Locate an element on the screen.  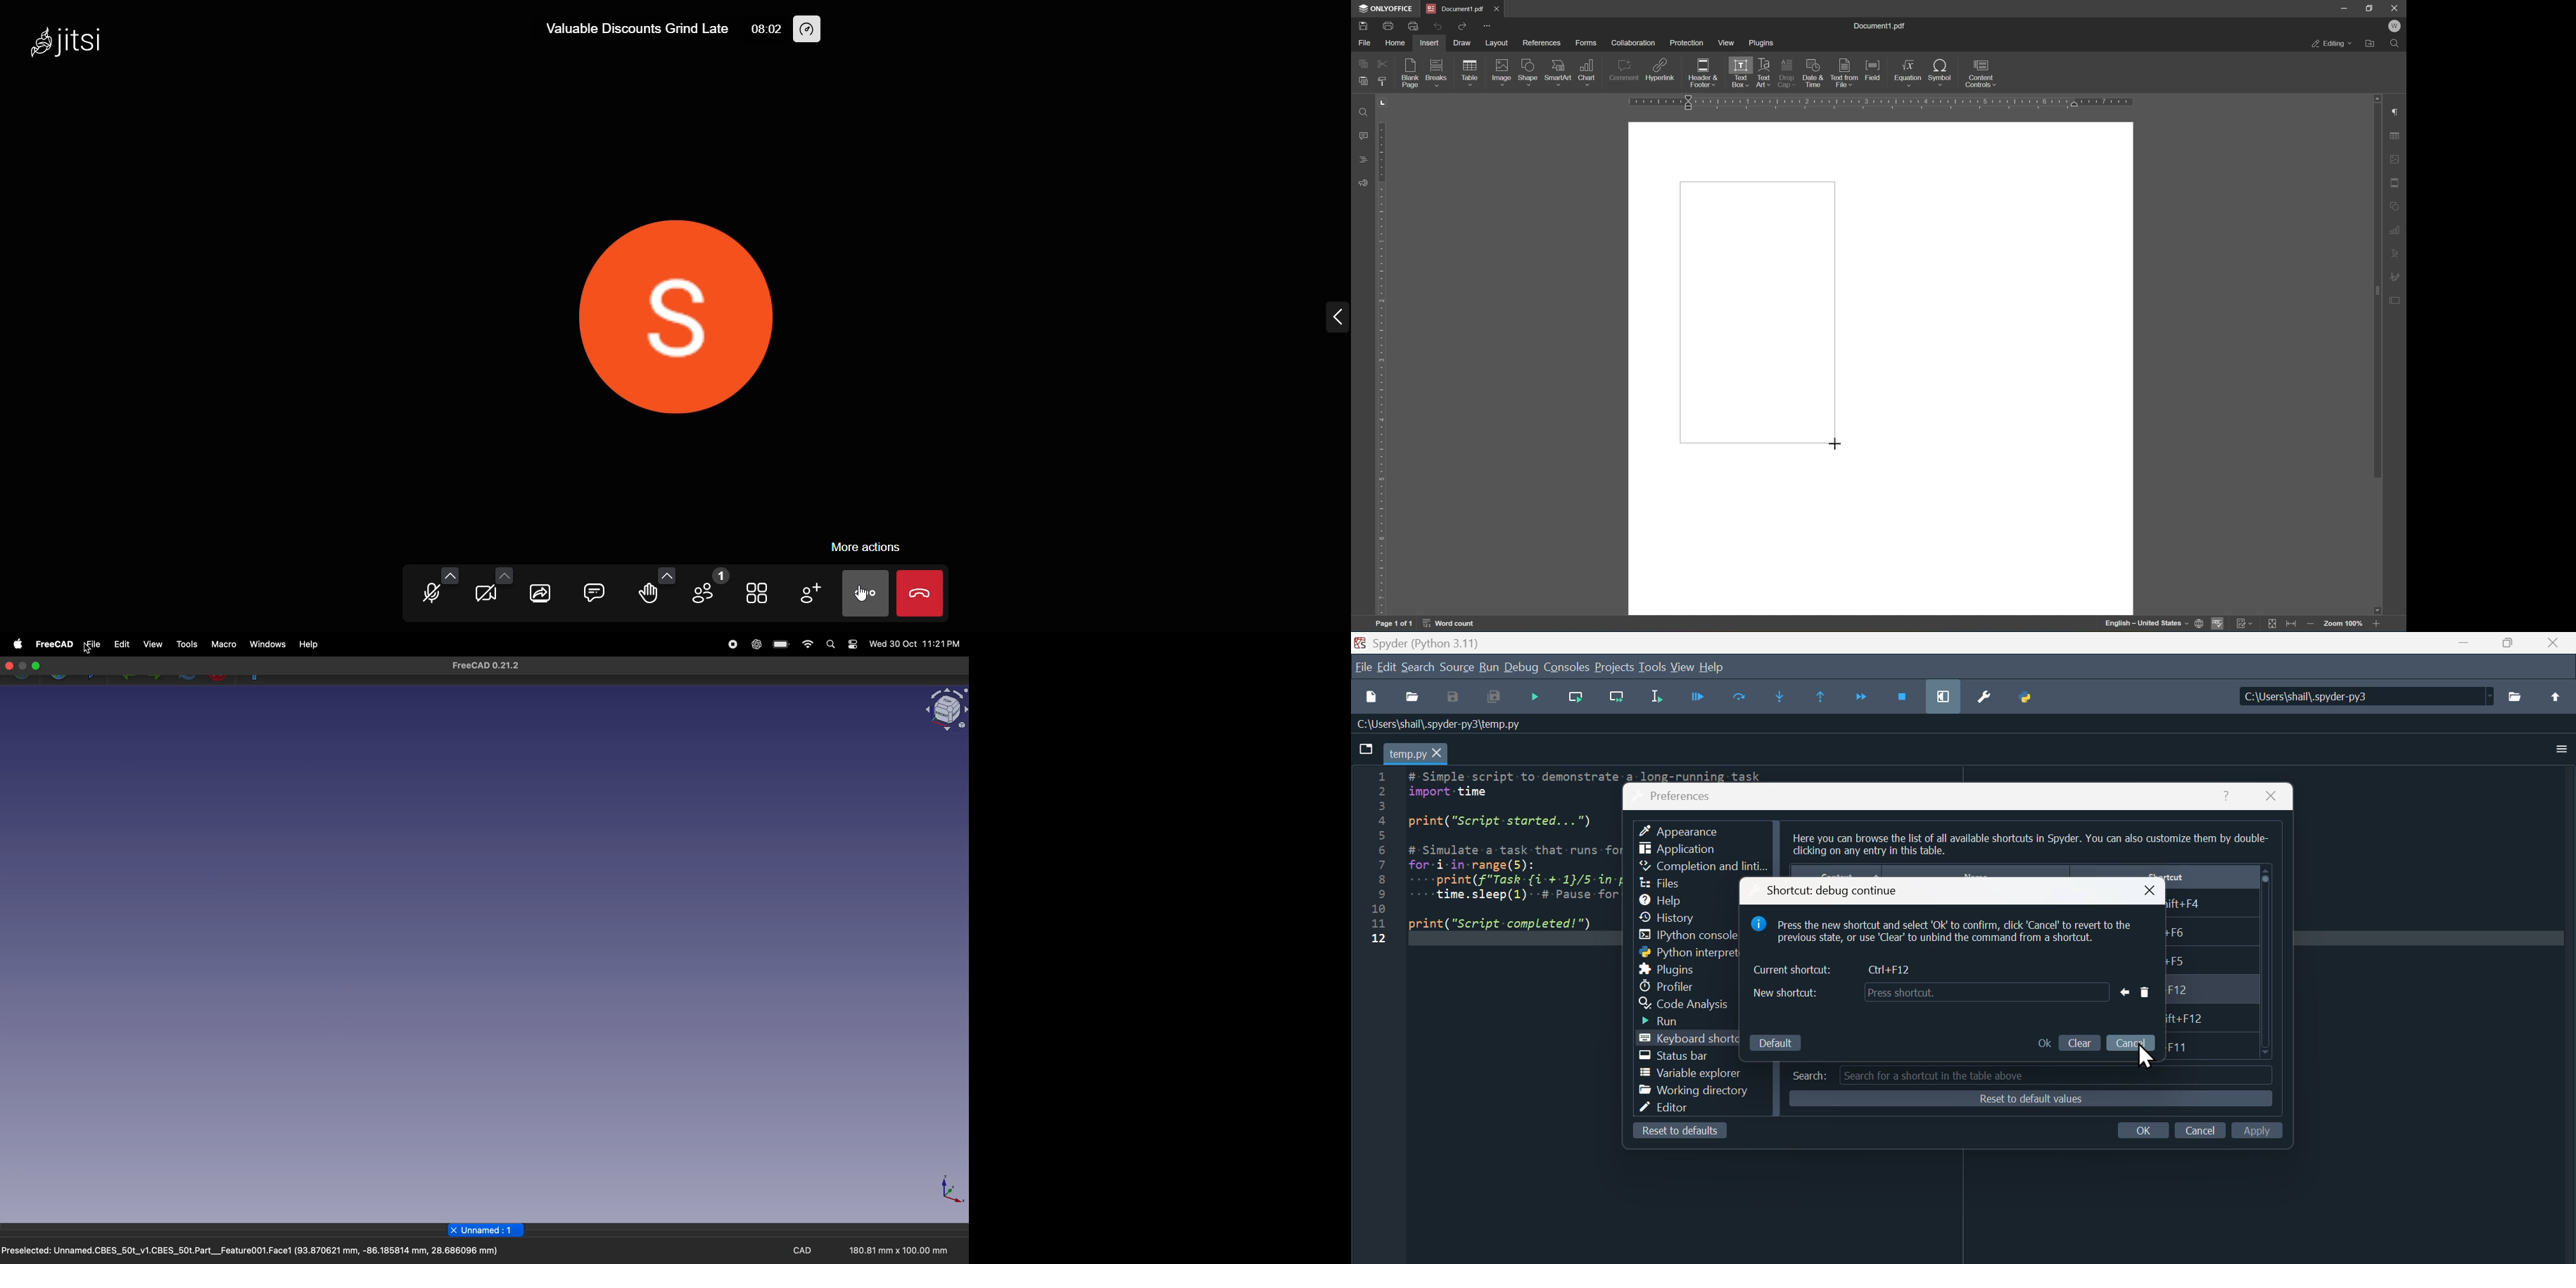
Execute until same function returns is located at coordinates (1821, 696).